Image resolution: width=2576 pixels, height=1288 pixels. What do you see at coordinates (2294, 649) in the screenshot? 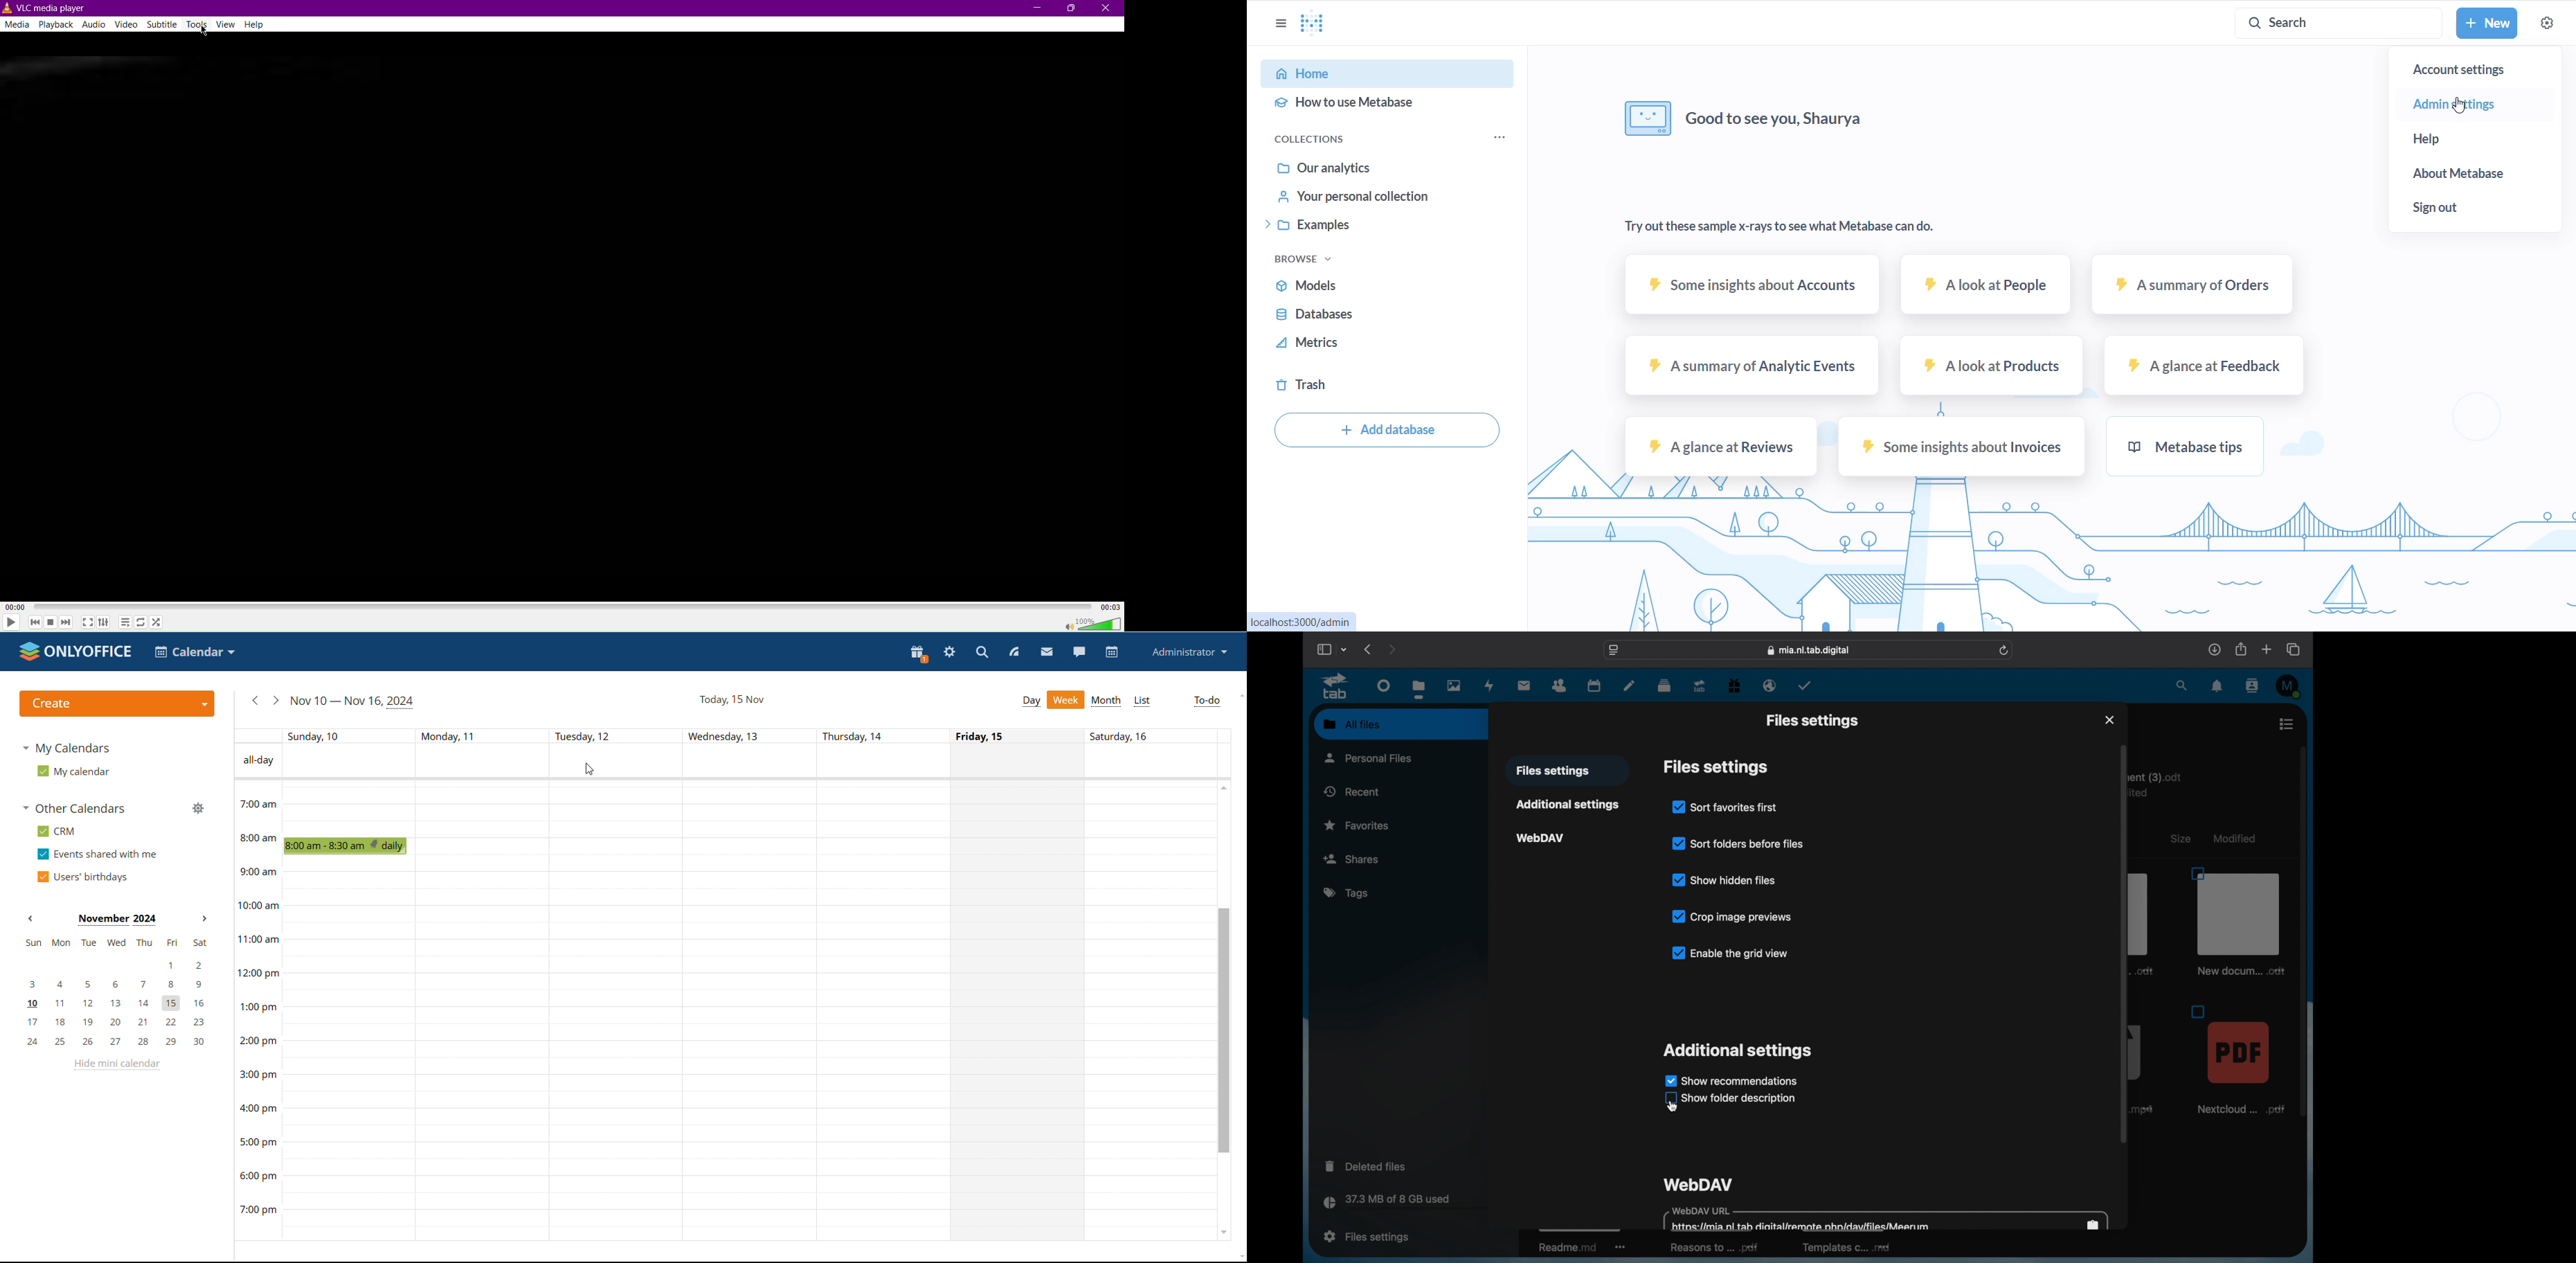
I see `show tab overview` at bounding box center [2294, 649].